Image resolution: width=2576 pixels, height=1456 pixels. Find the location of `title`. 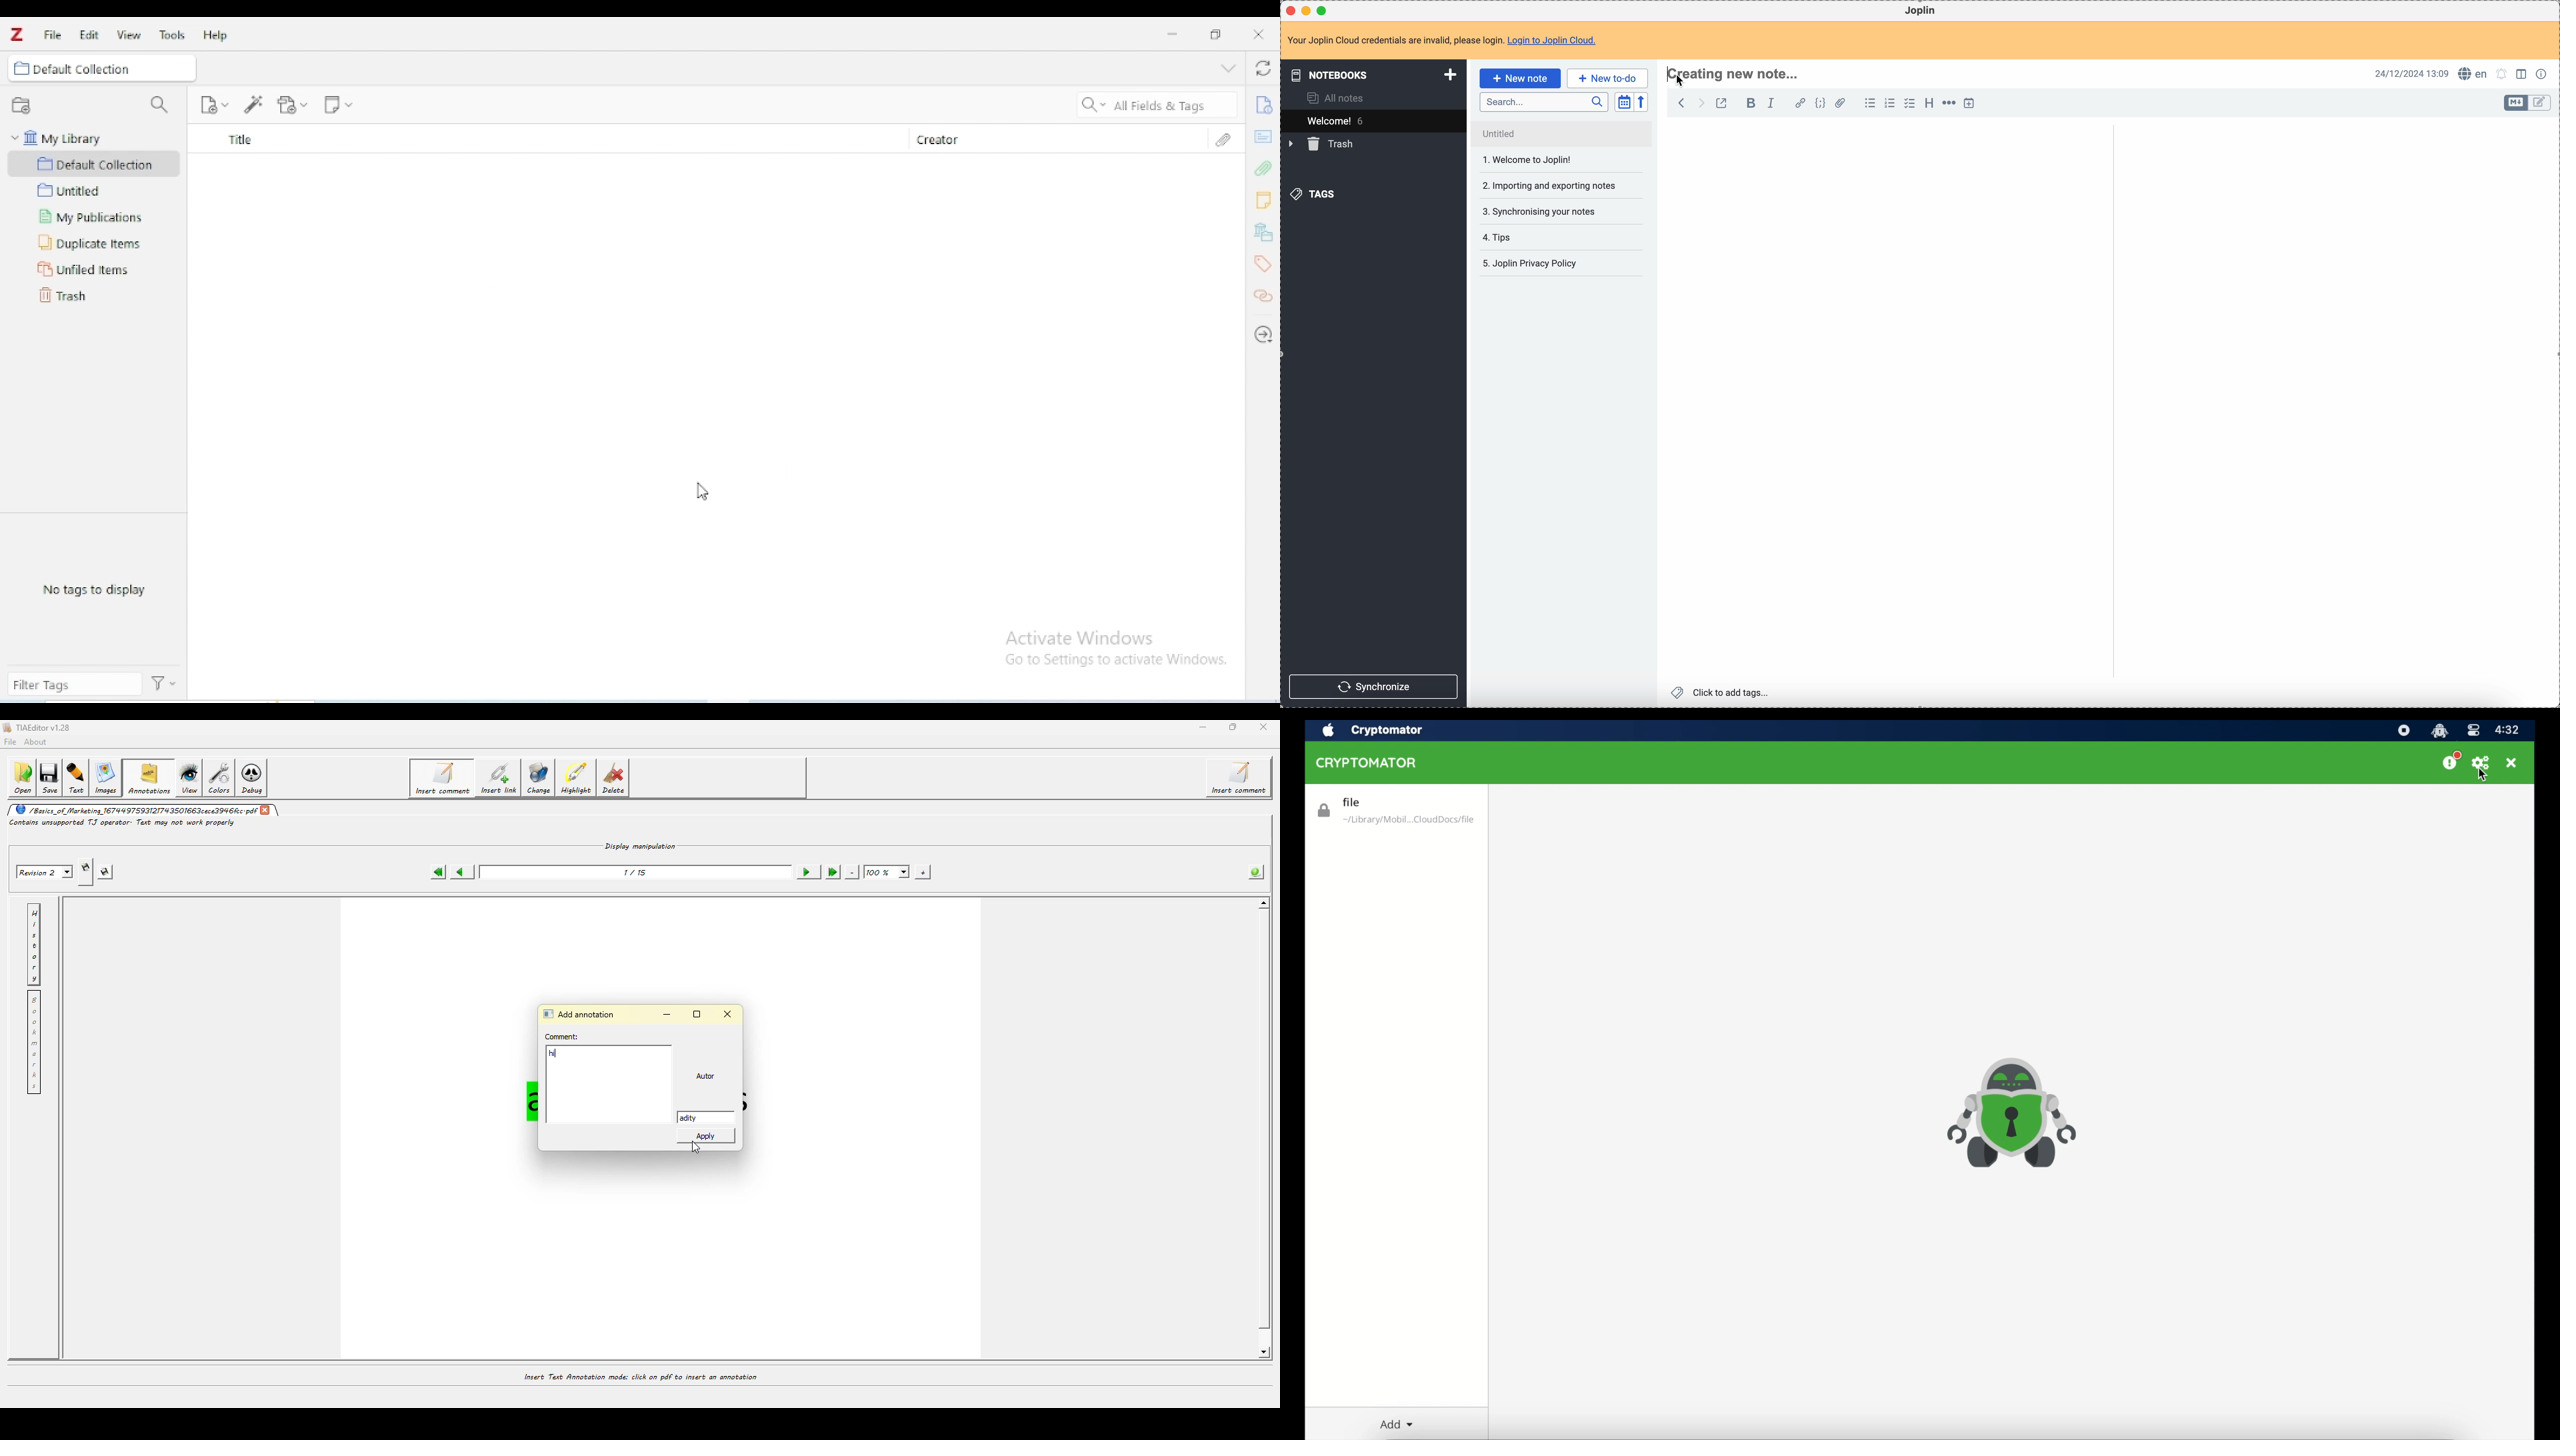

title is located at coordinates (546, 139).